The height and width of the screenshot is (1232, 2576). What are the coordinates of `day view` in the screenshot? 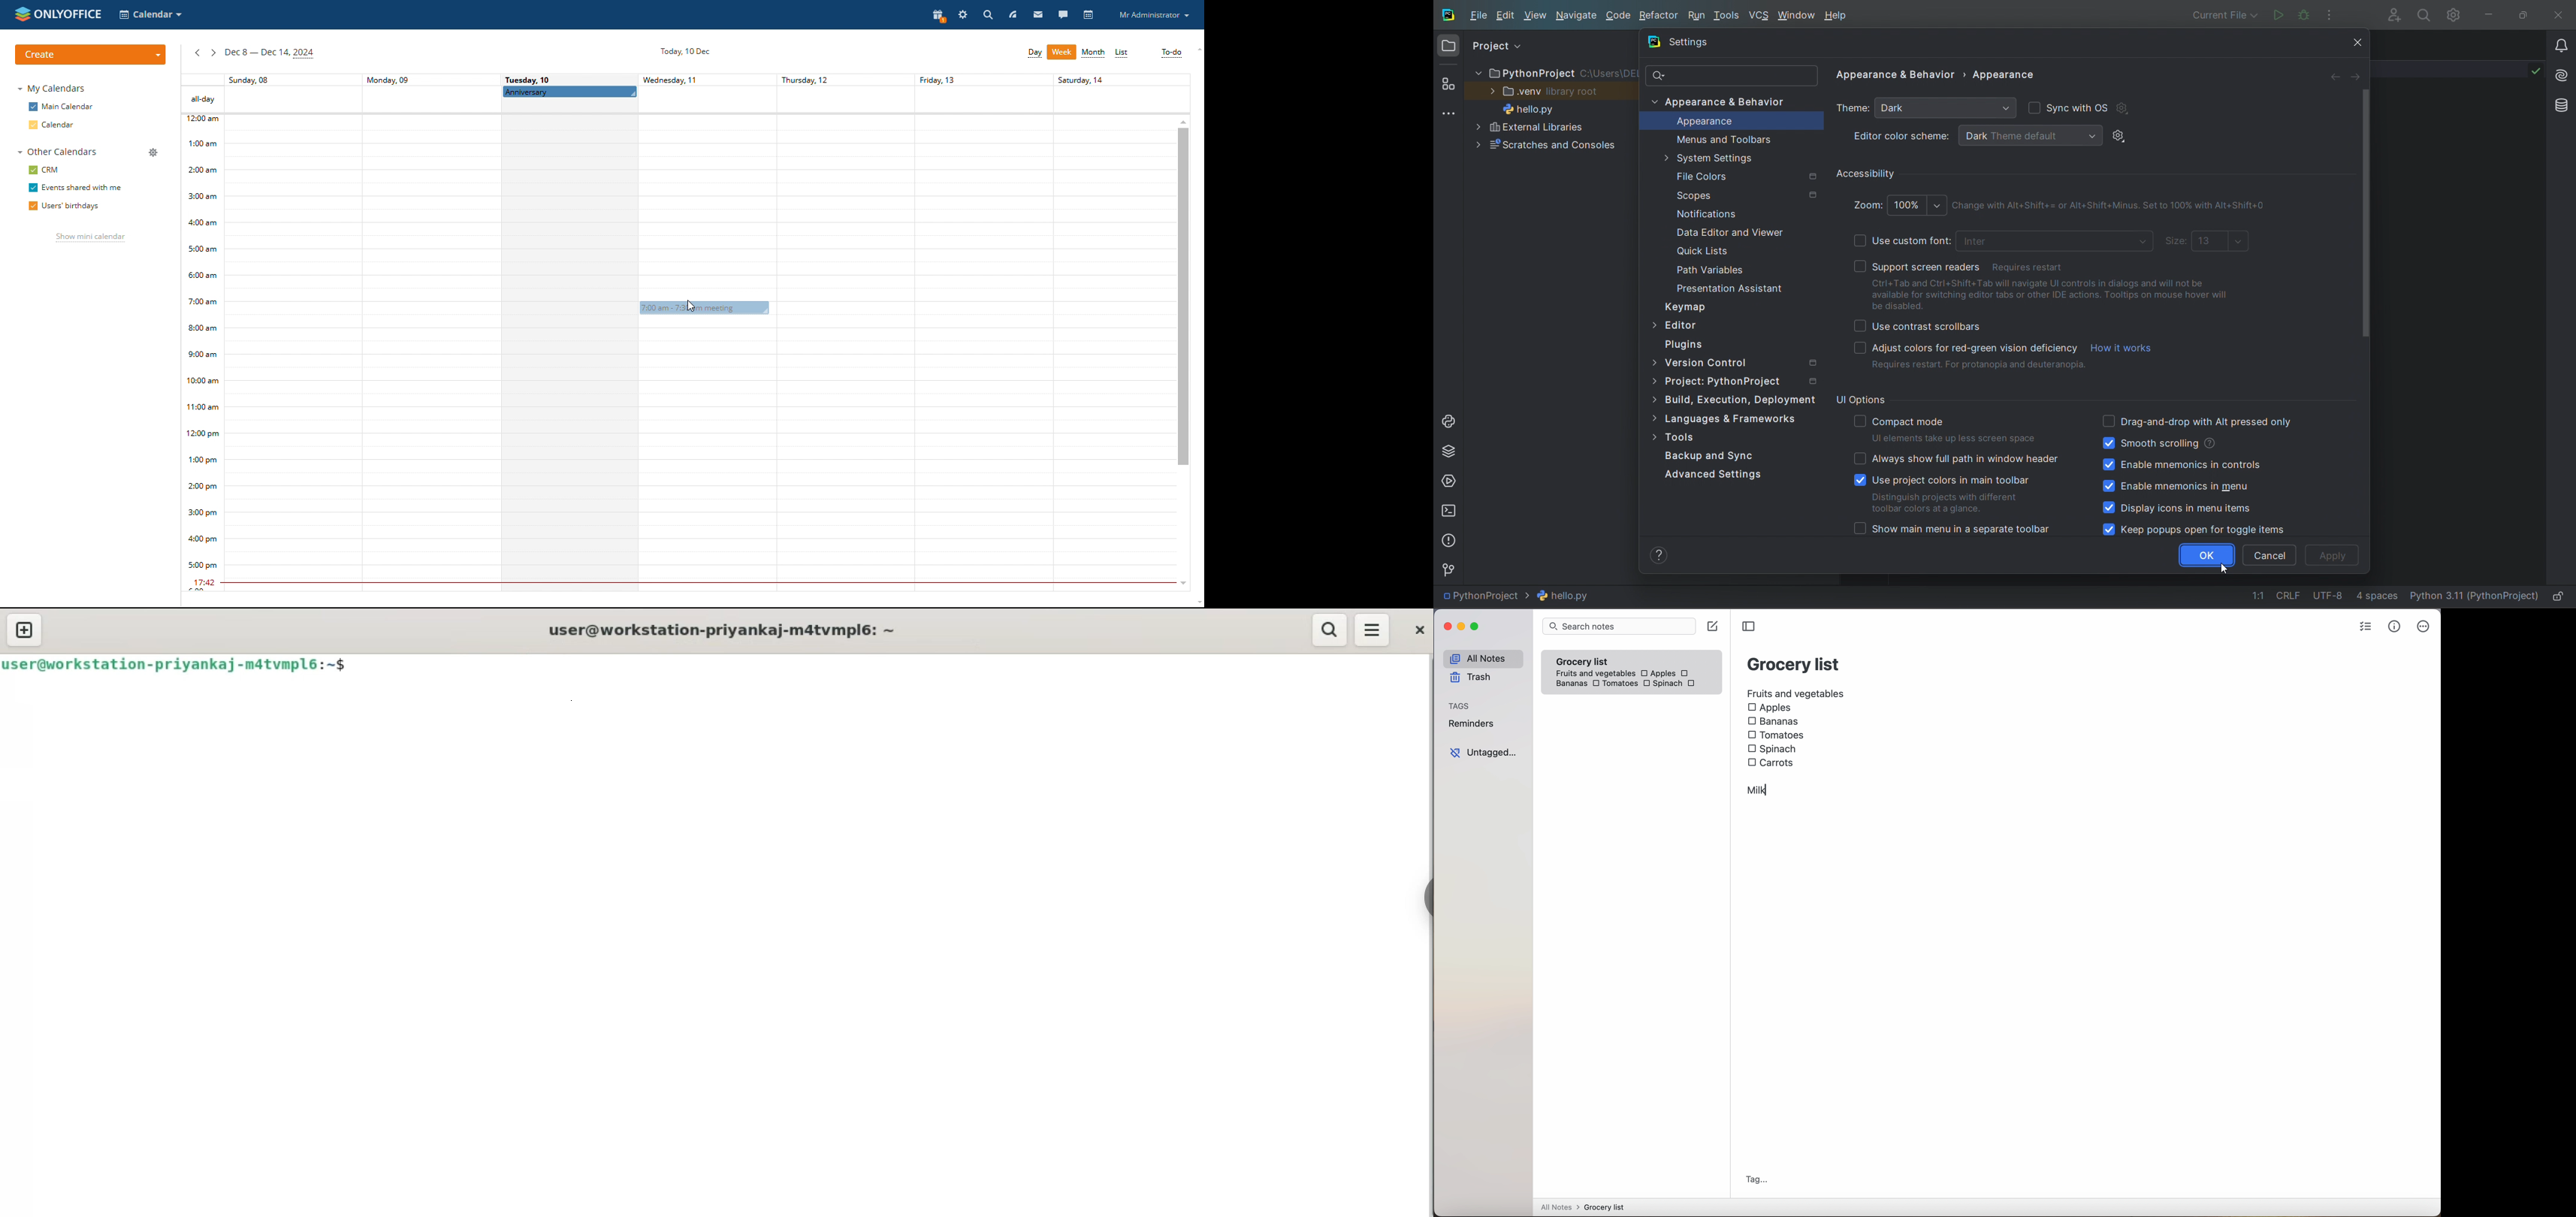 It's located at (1035, 53).